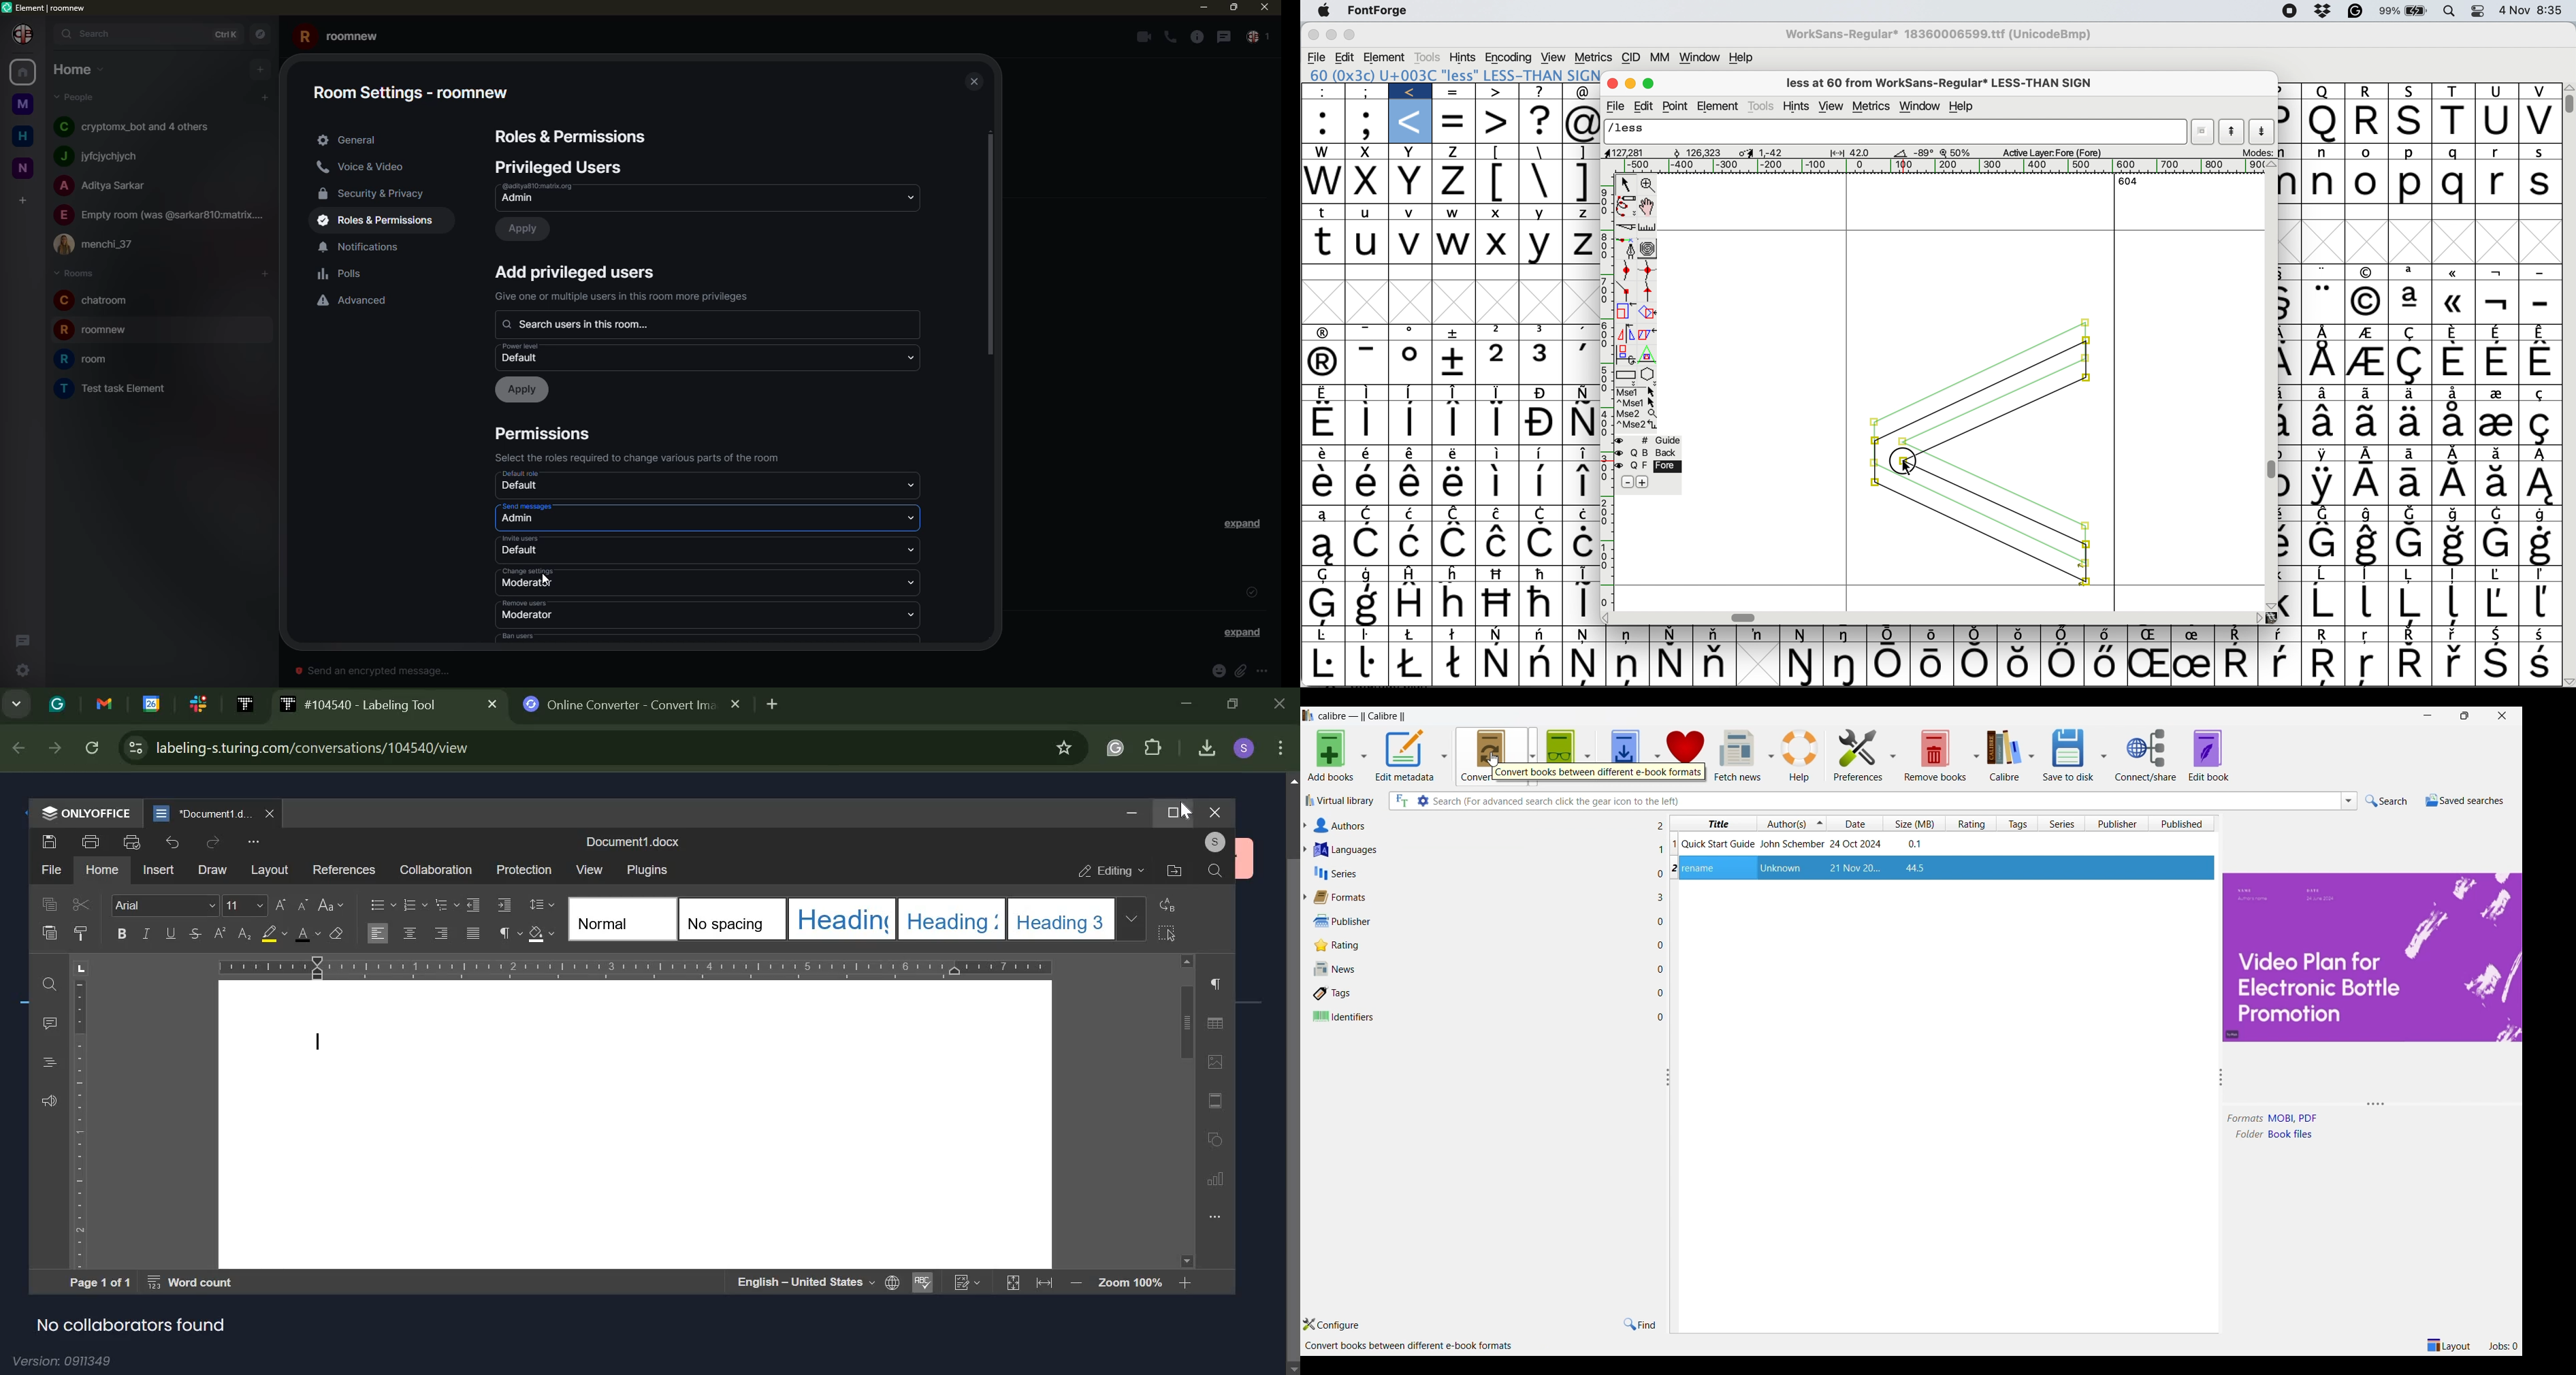 The image size is (2576, 1400). I want to click on sent, so click(1252, 591).